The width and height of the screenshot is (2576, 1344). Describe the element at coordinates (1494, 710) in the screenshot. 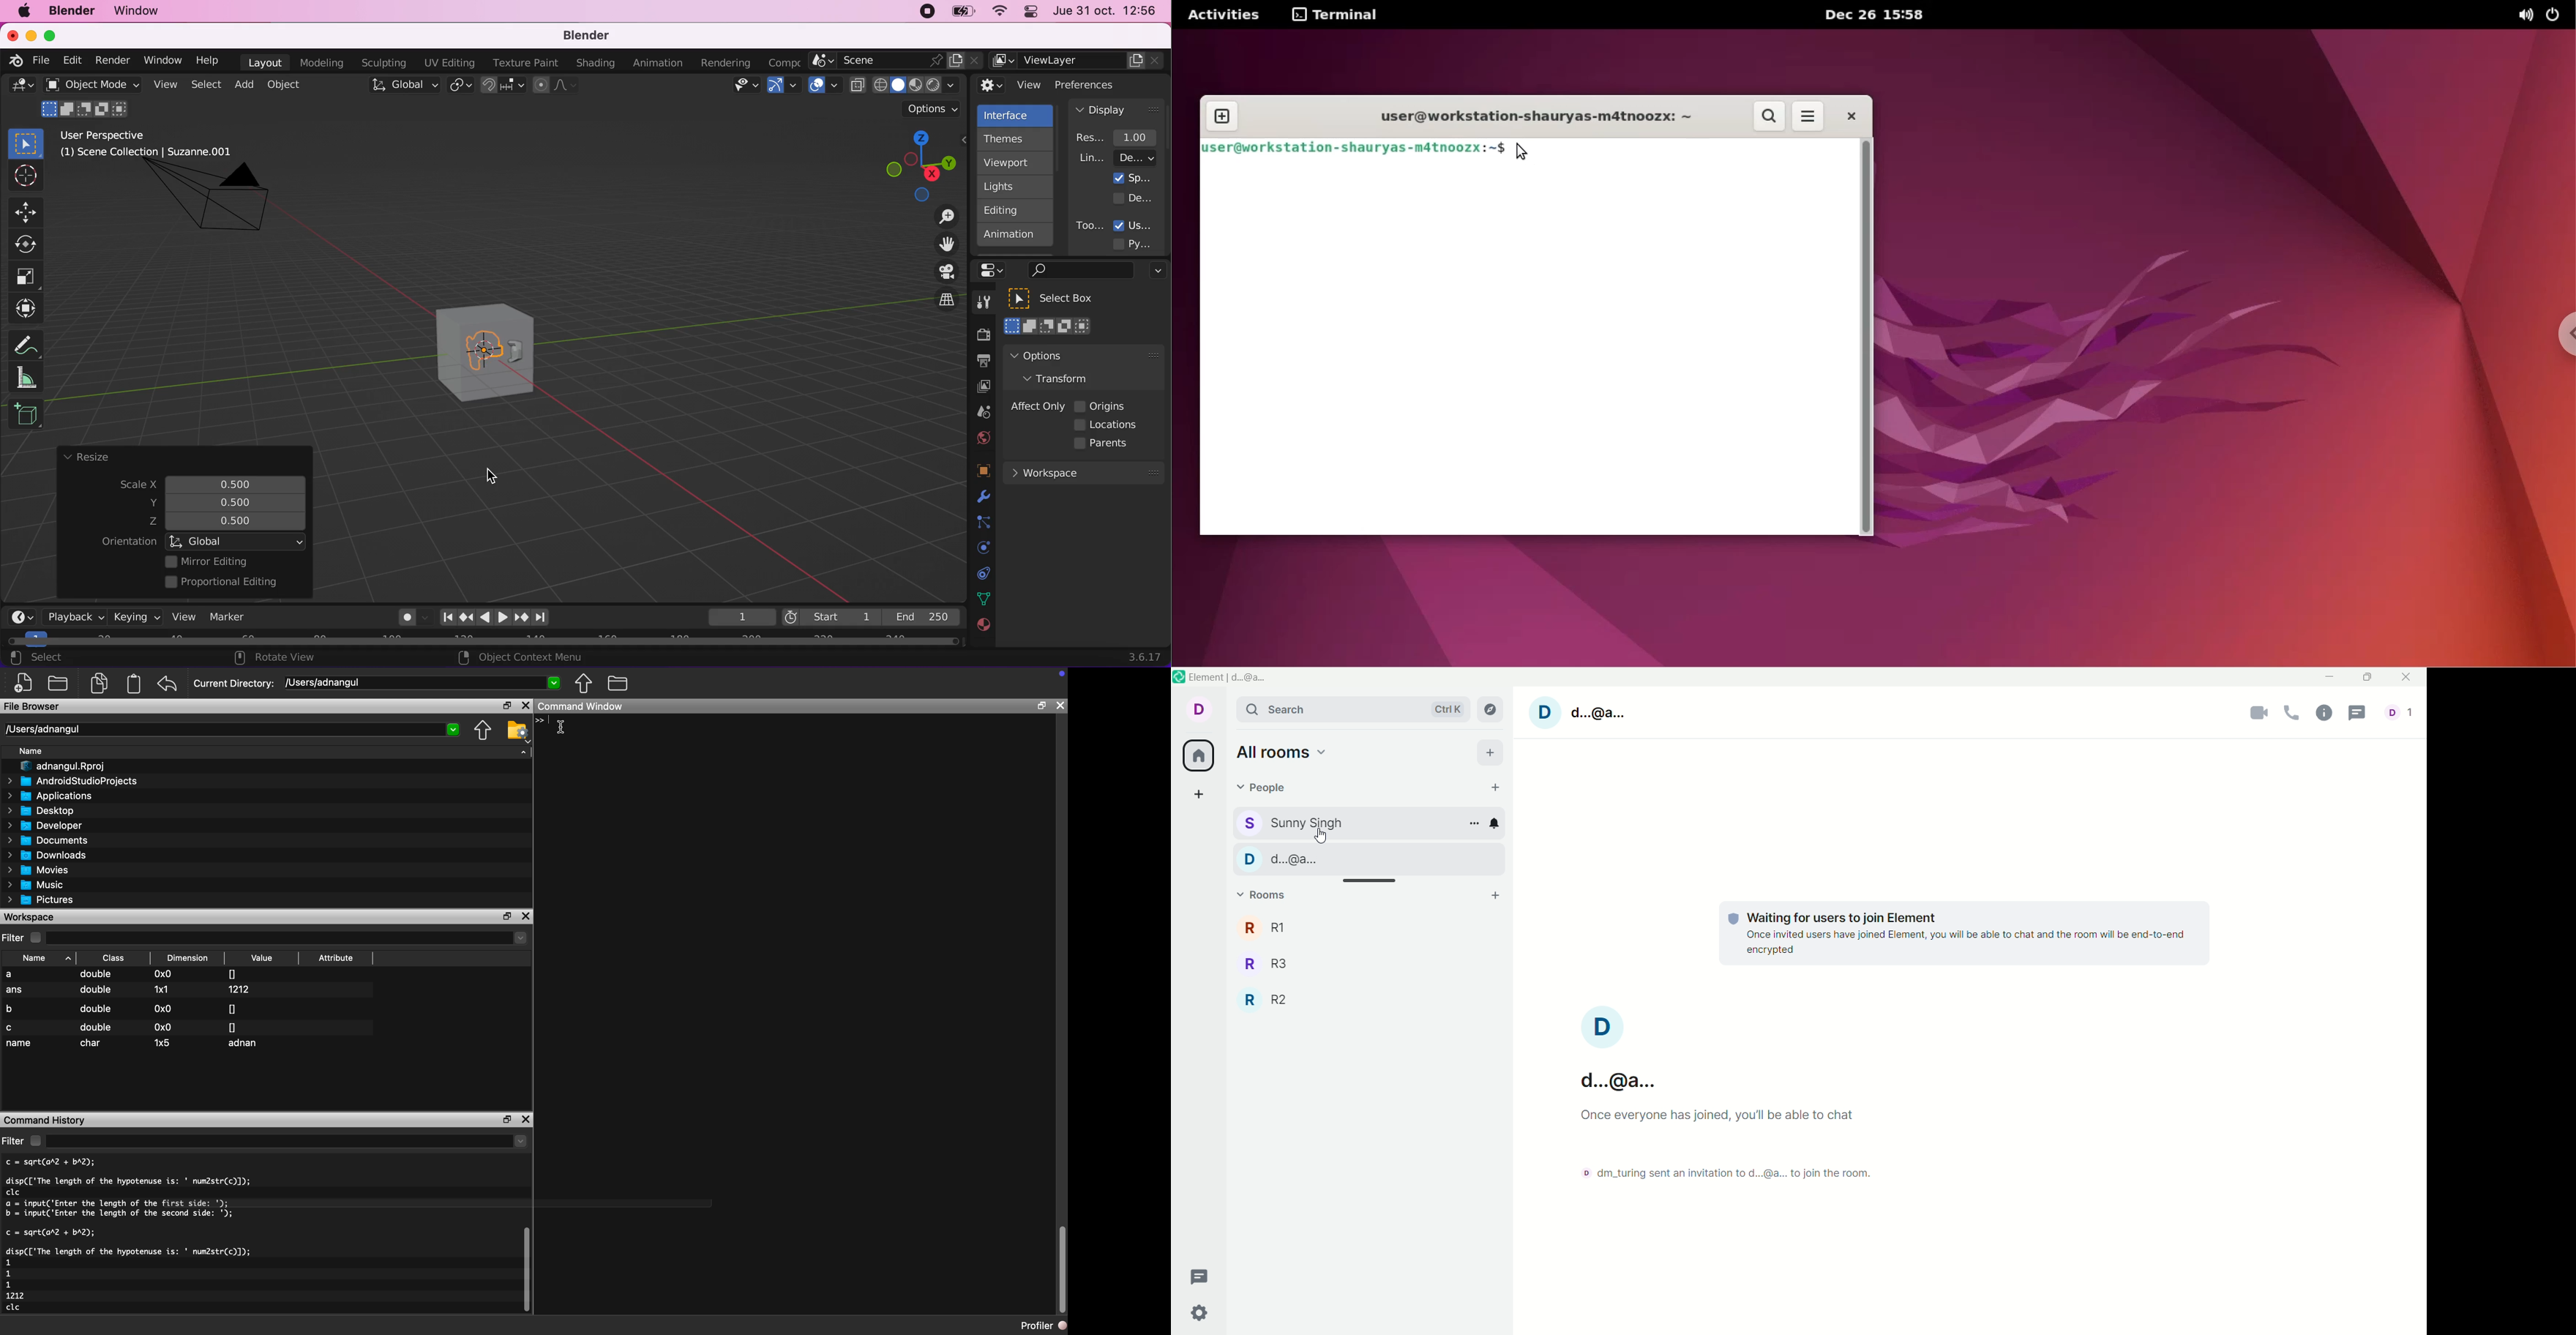

I see `explore rooms` at that location.